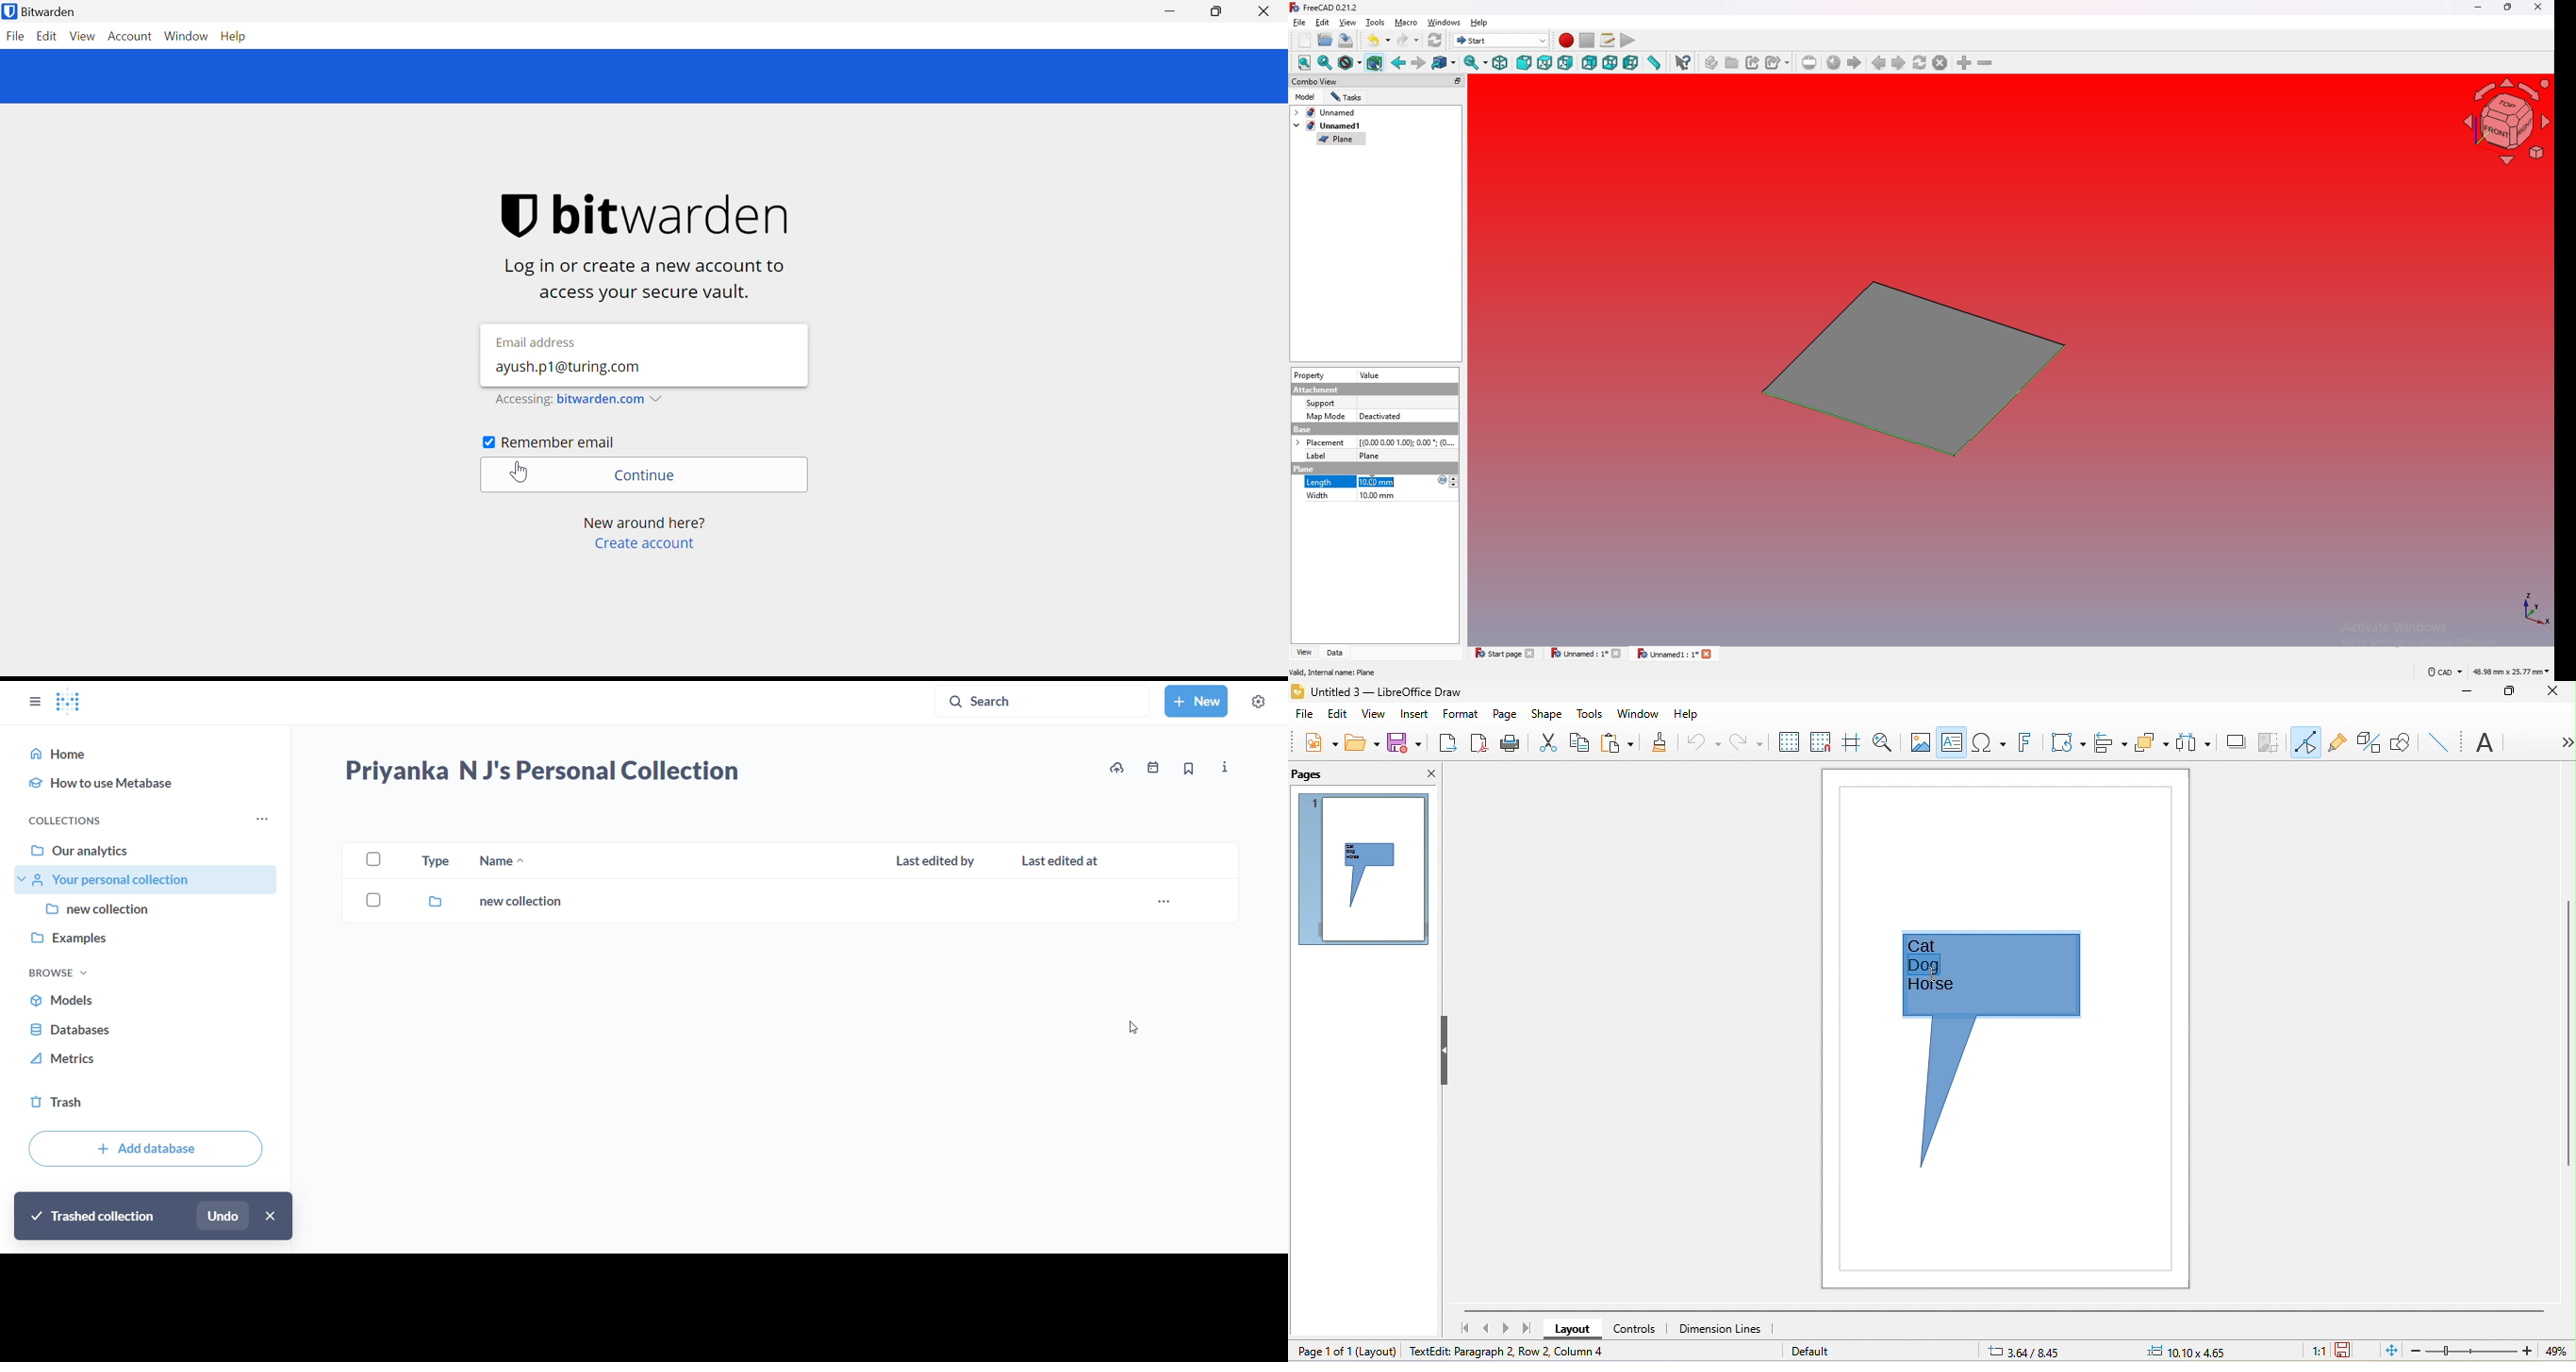 Image resolution: width=2576 pixels, height=1372 pixels. I want to click on browse, so click(70, 973).